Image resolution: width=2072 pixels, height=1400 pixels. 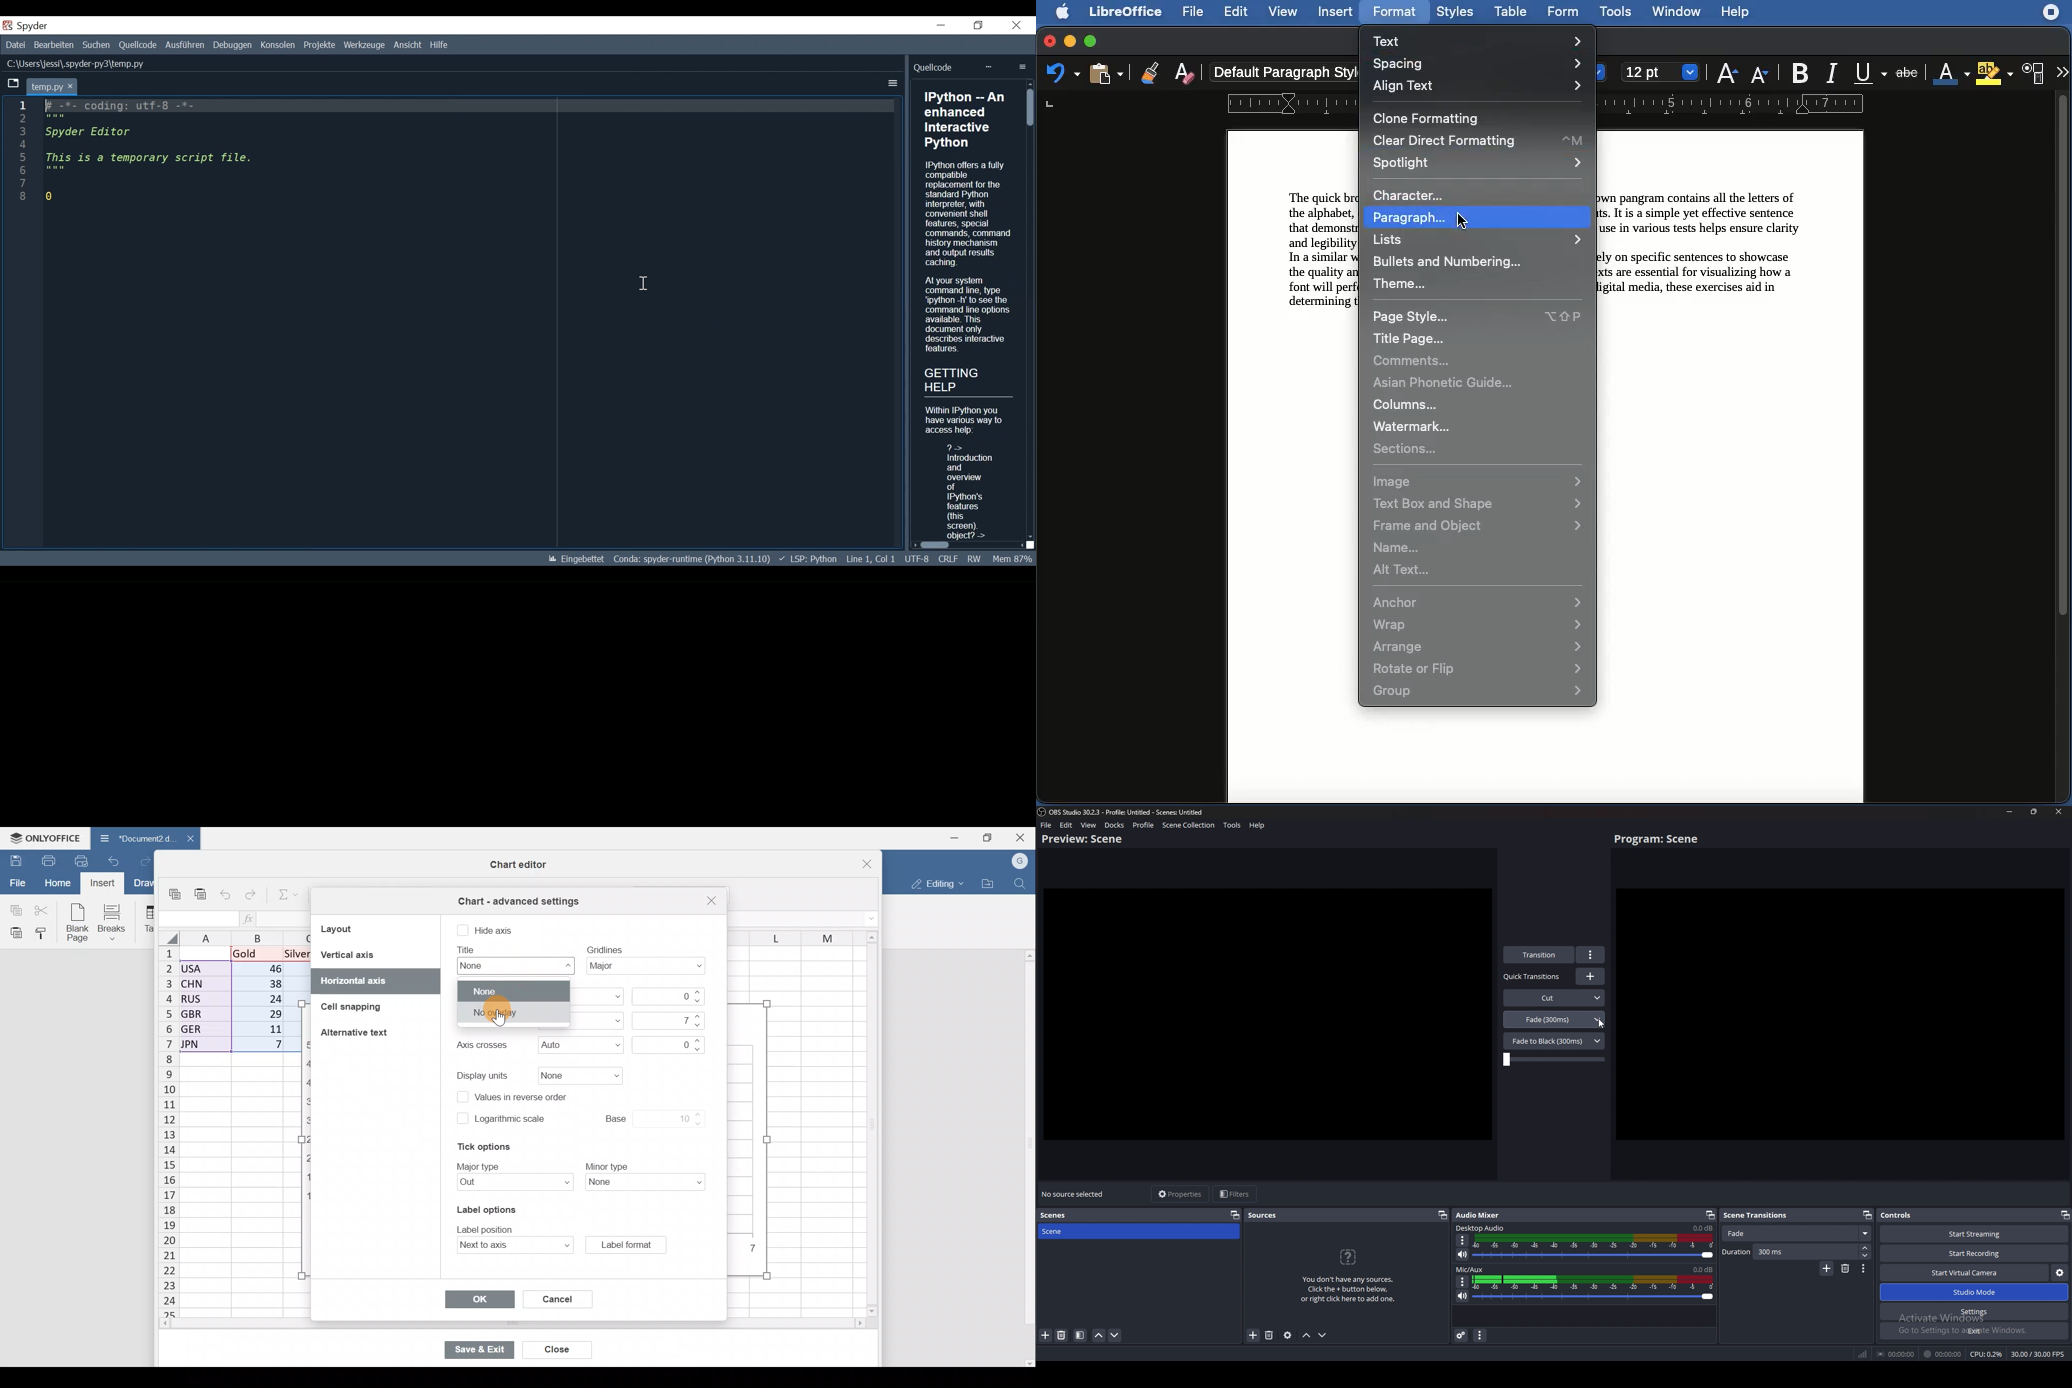 I want to click on Eingebettet, so click(x=577, y=560).